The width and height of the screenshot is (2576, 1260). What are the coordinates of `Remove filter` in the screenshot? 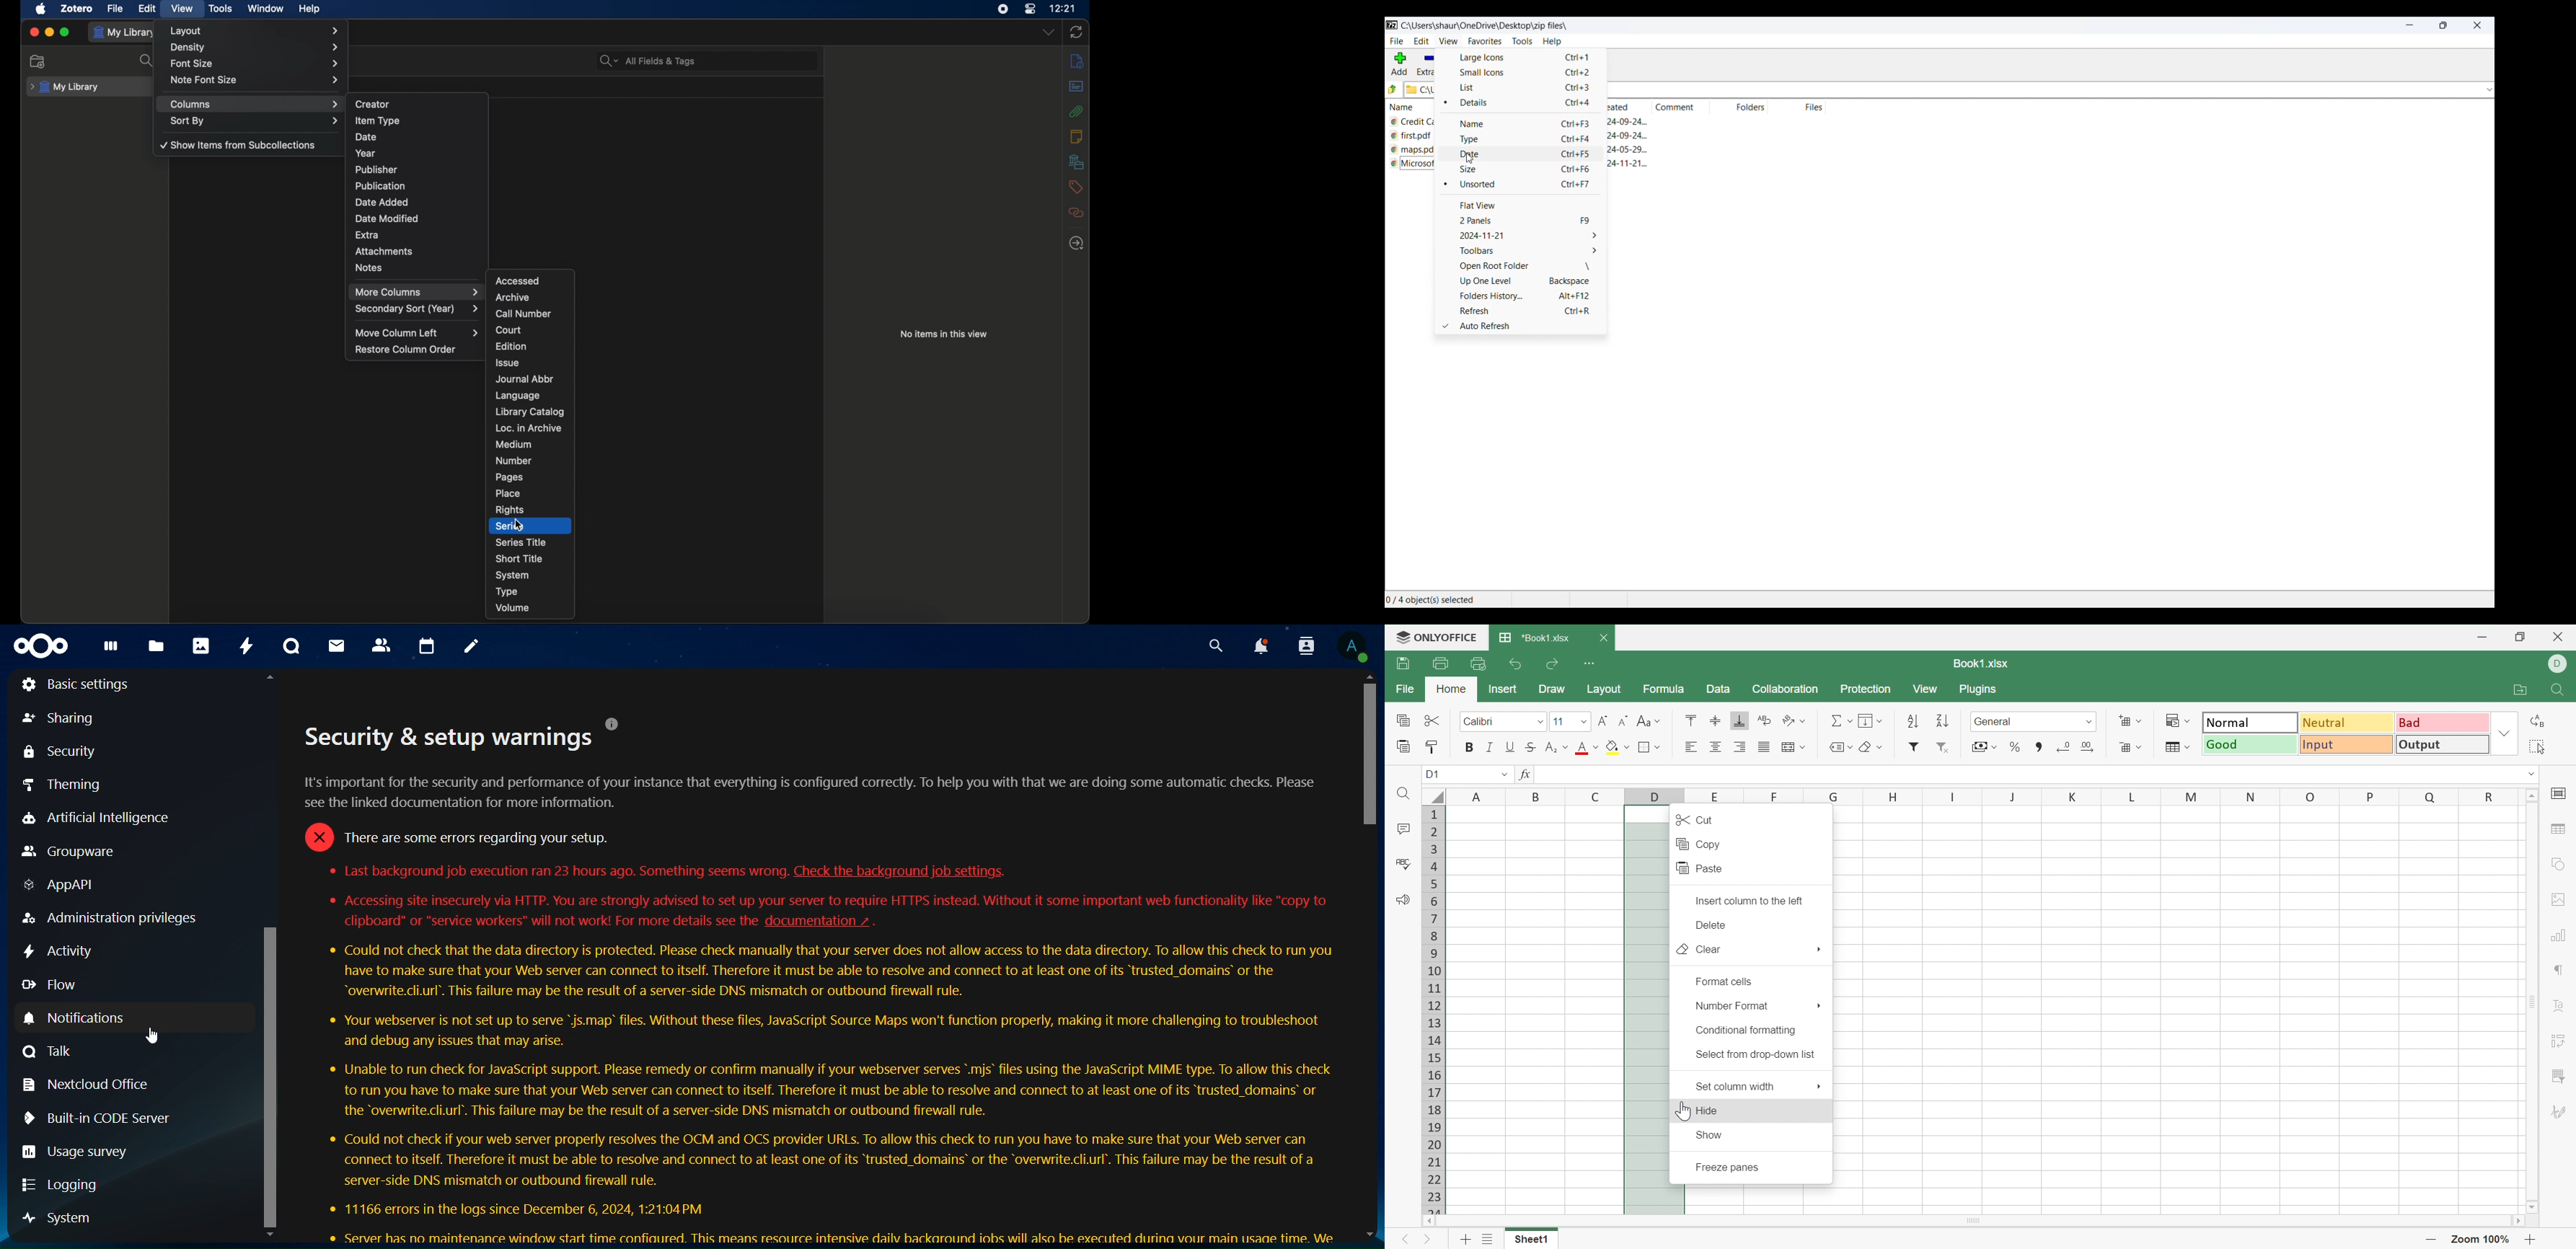 It's located at (1943, 747).